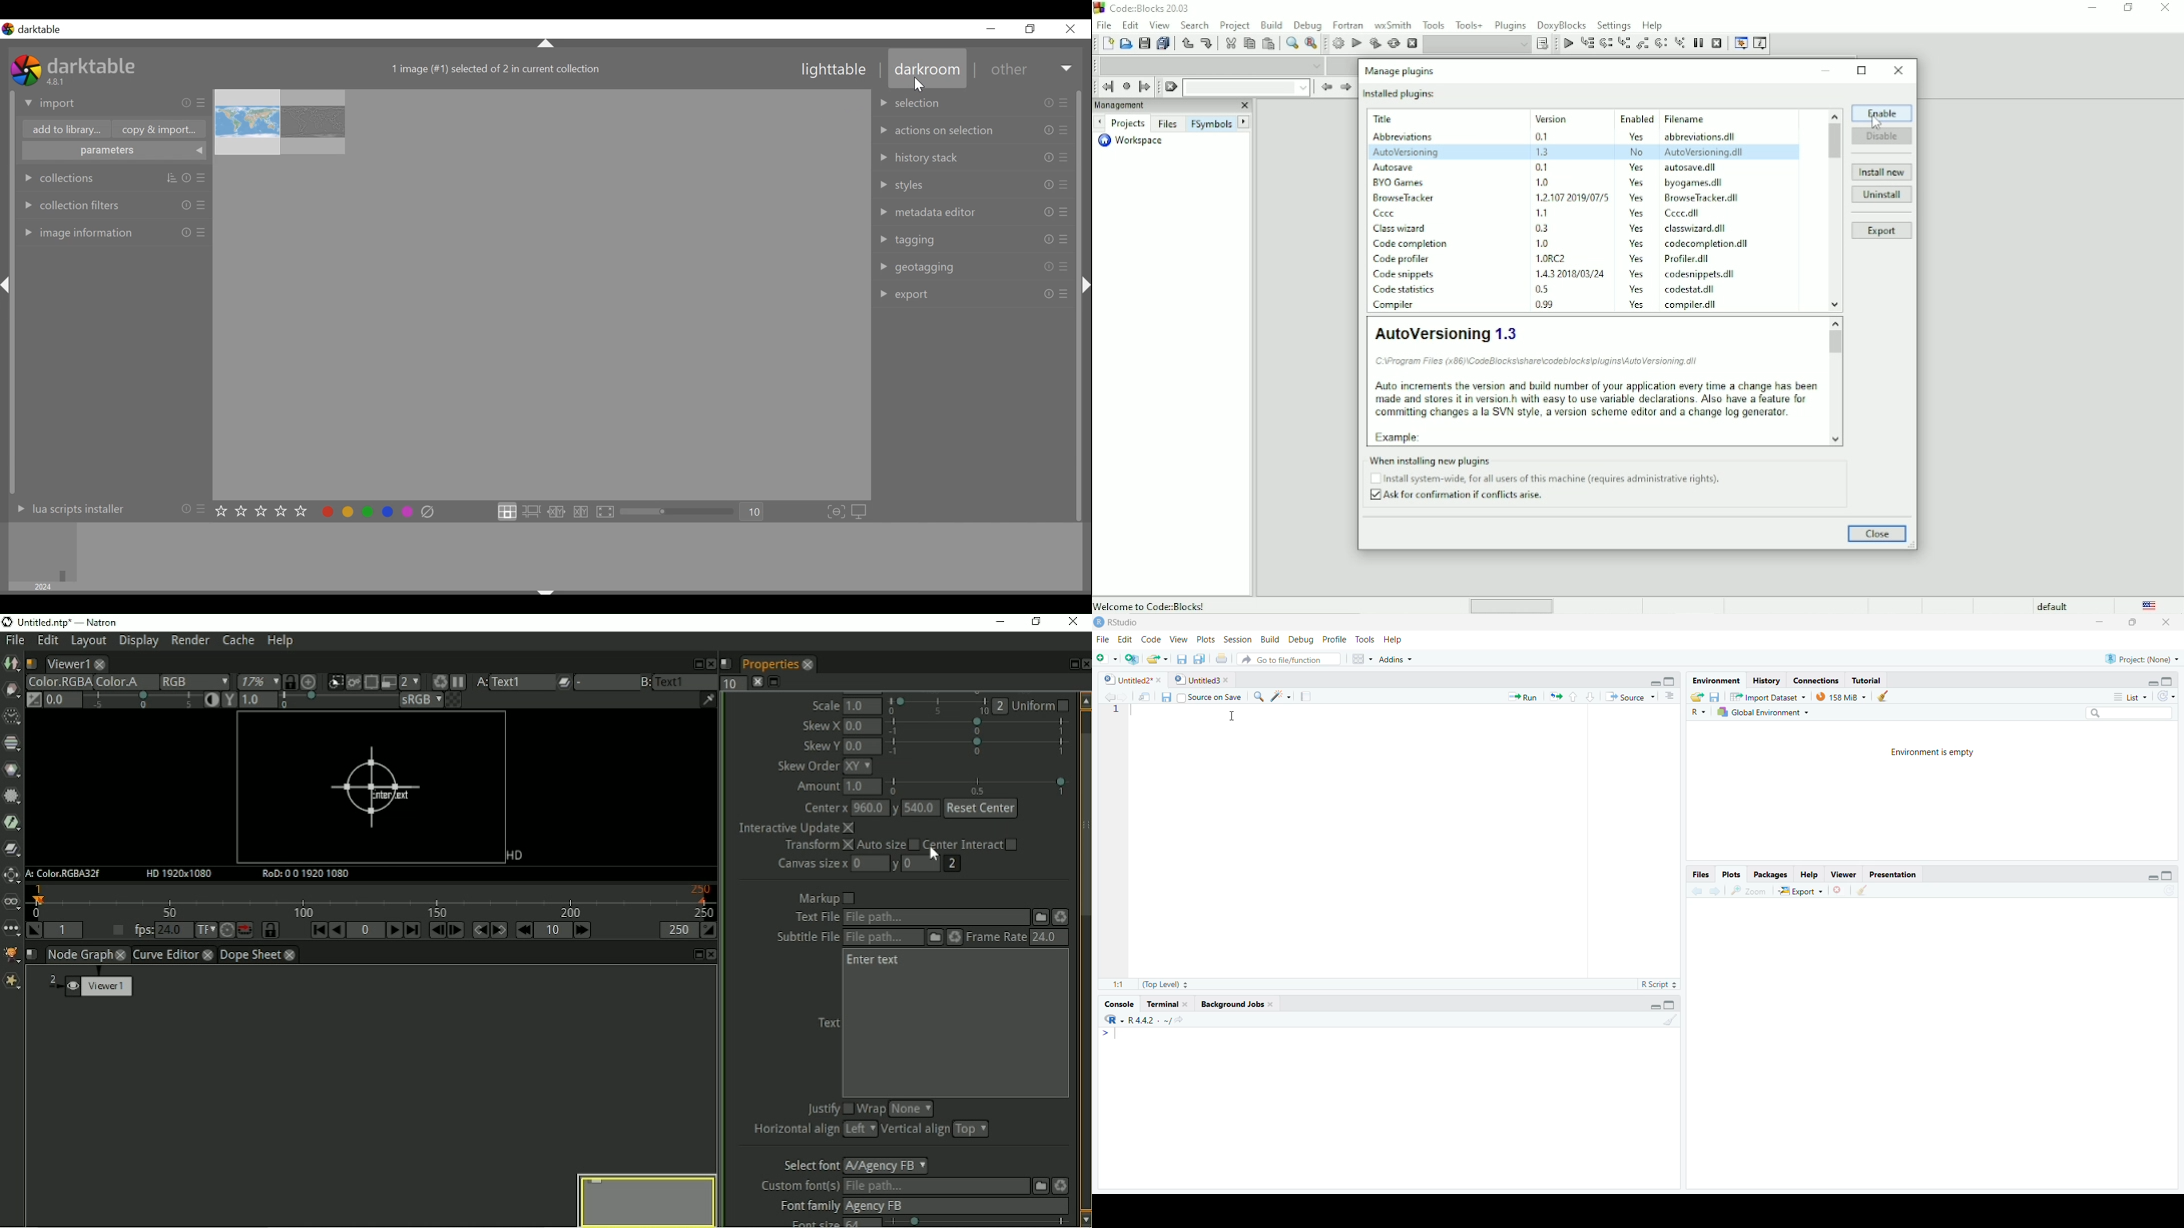 This screenshot has height=1232, width=2184. I want to click on Settings, so click(1613, 25).